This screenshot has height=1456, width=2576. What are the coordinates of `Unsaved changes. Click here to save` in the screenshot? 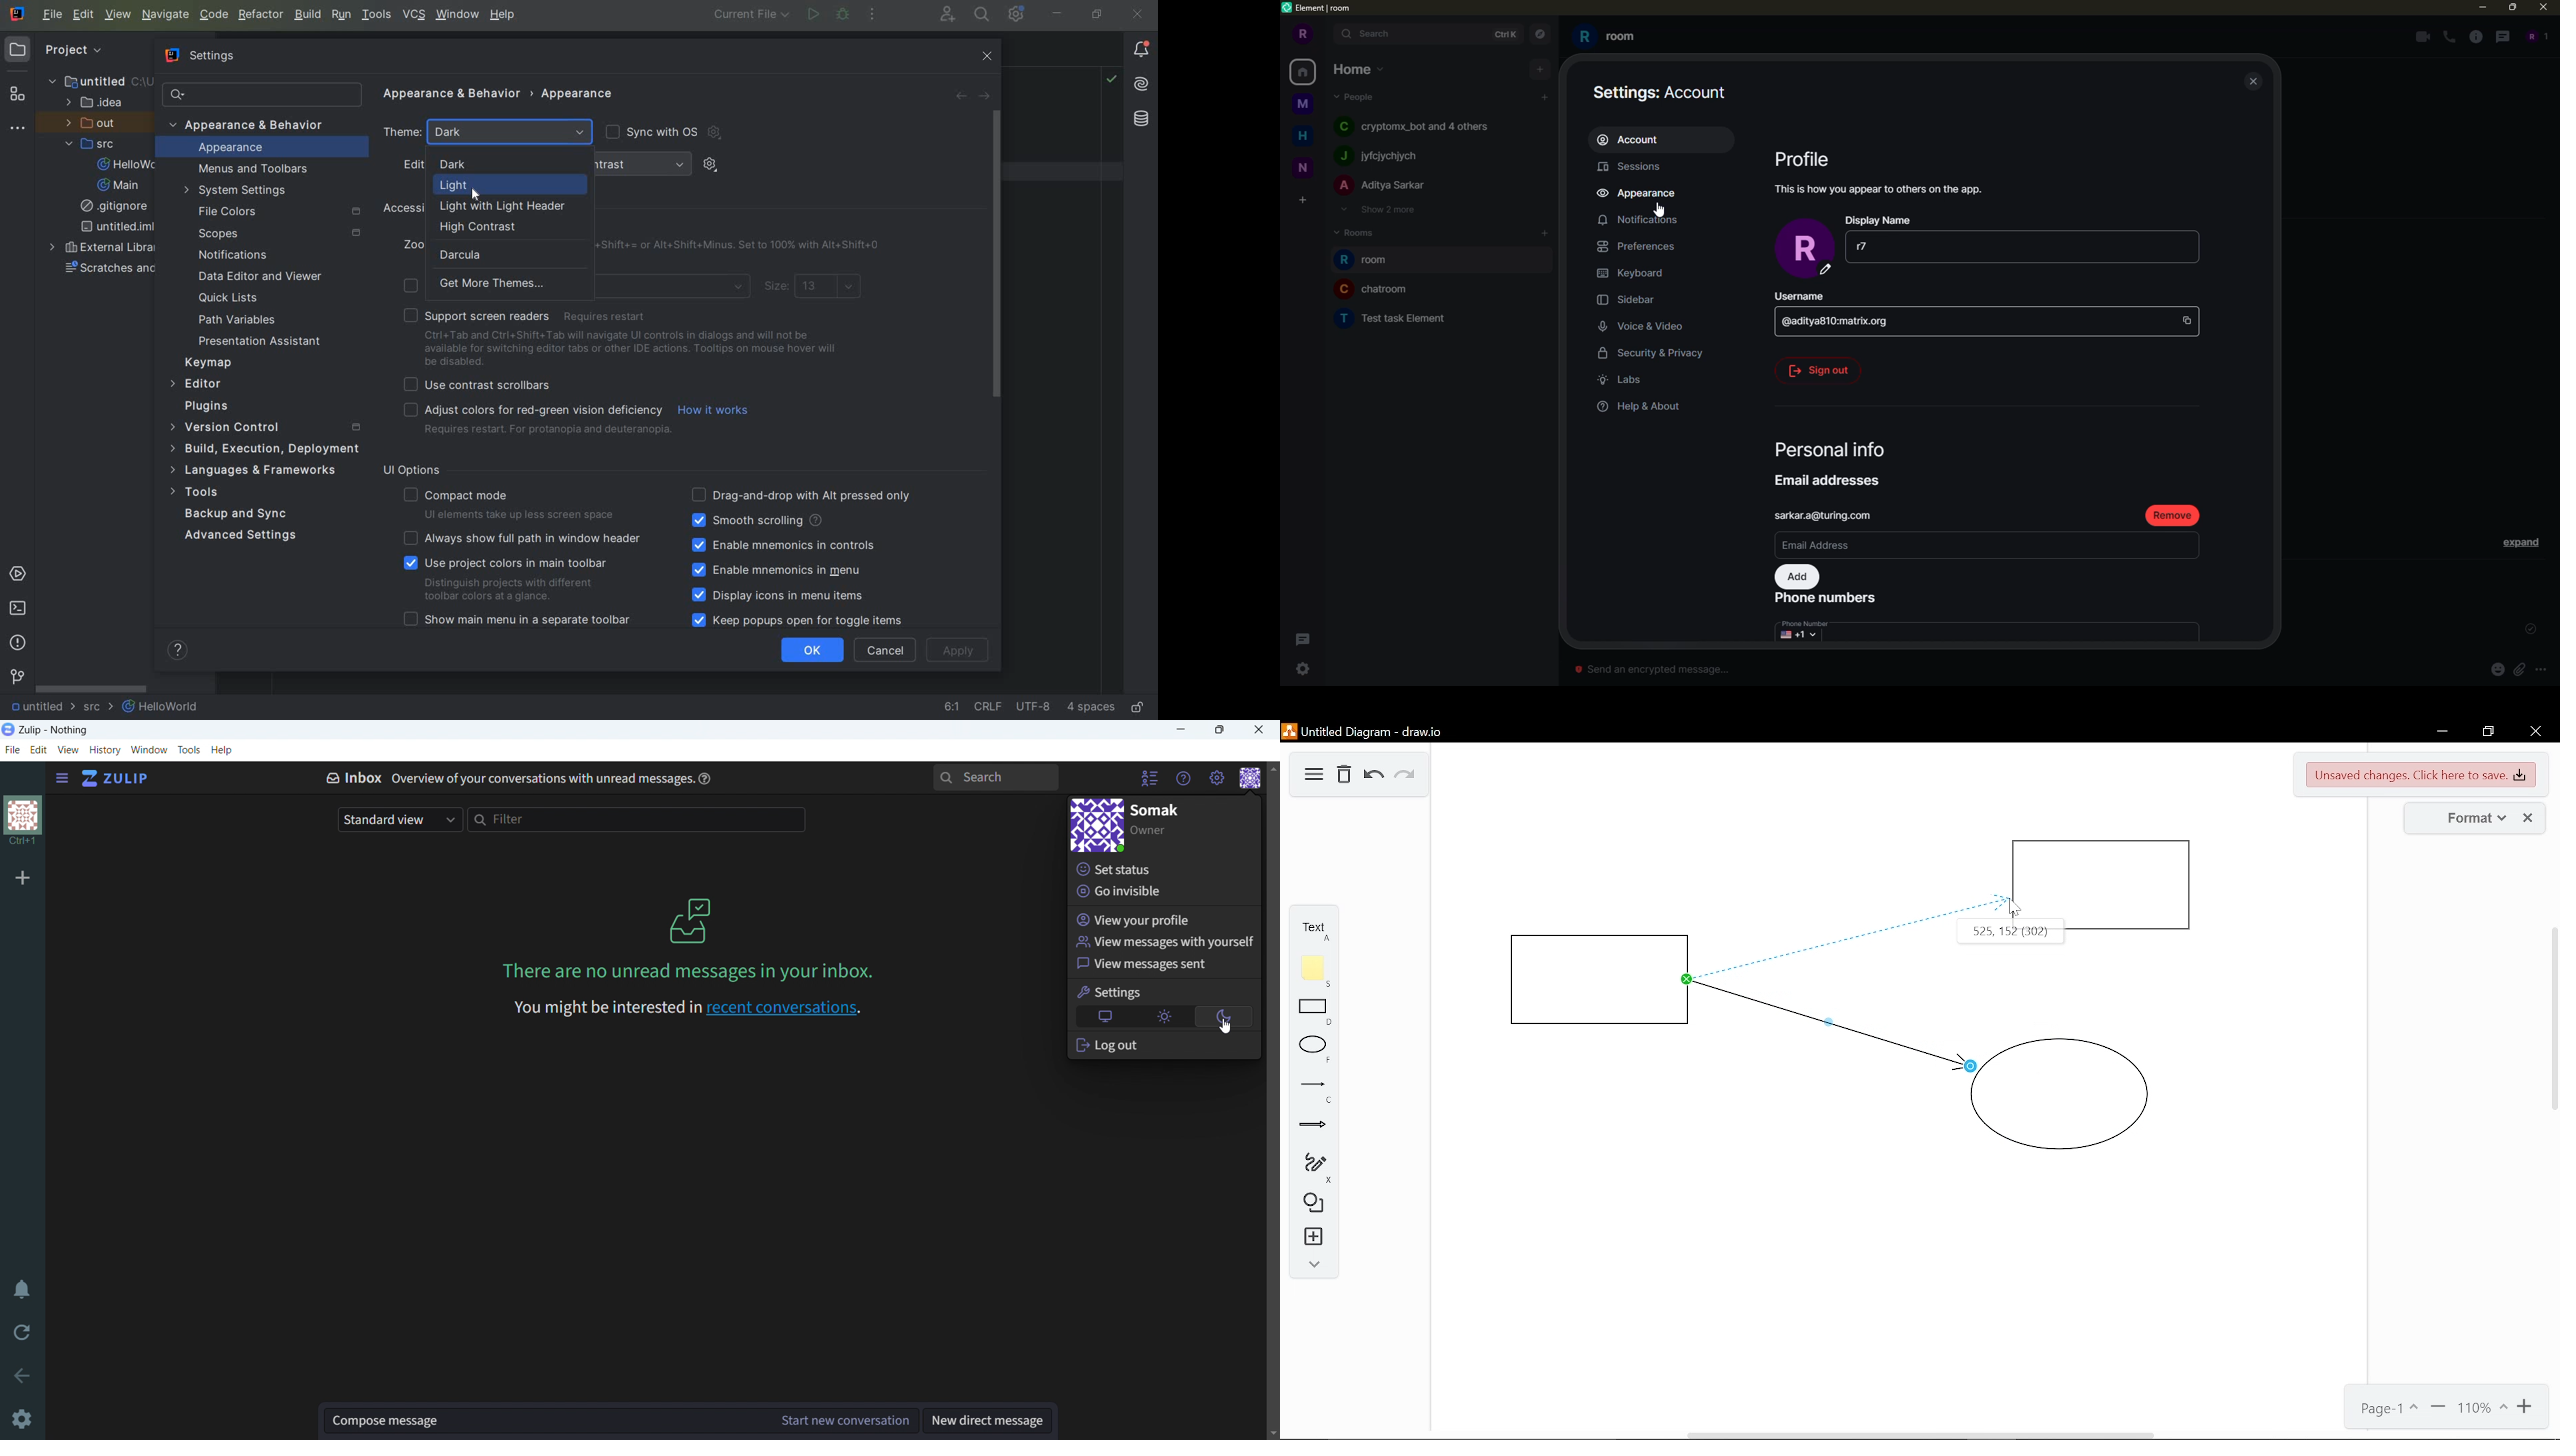 It's located at (2422, 773).